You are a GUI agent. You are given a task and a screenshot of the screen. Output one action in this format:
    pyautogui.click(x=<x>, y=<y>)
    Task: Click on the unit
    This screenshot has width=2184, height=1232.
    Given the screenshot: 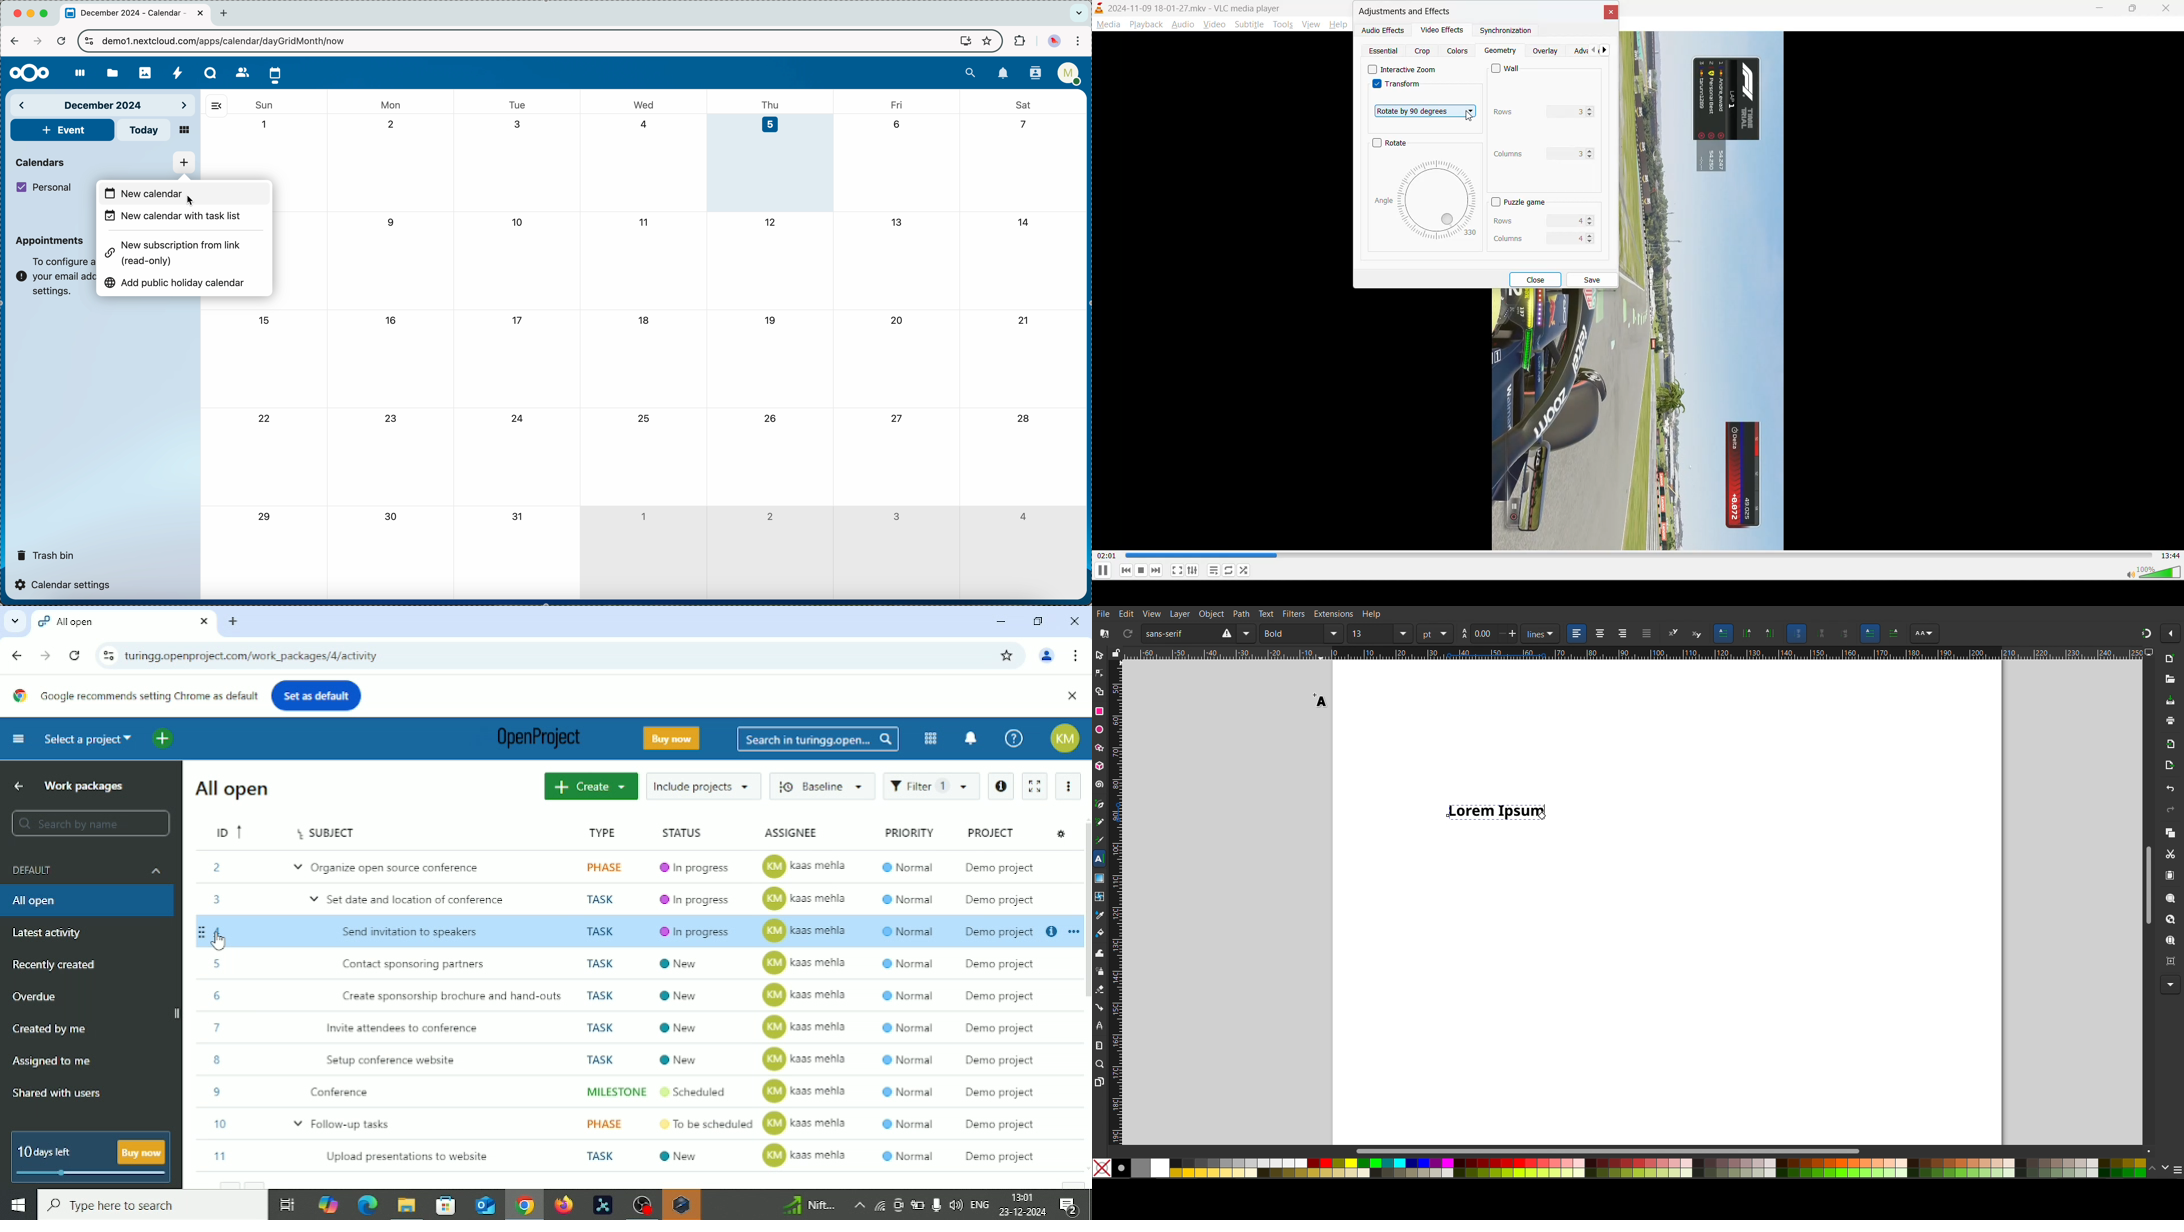 What is the action you would take?
    pyautogui.click(x=1434, y=634)
    